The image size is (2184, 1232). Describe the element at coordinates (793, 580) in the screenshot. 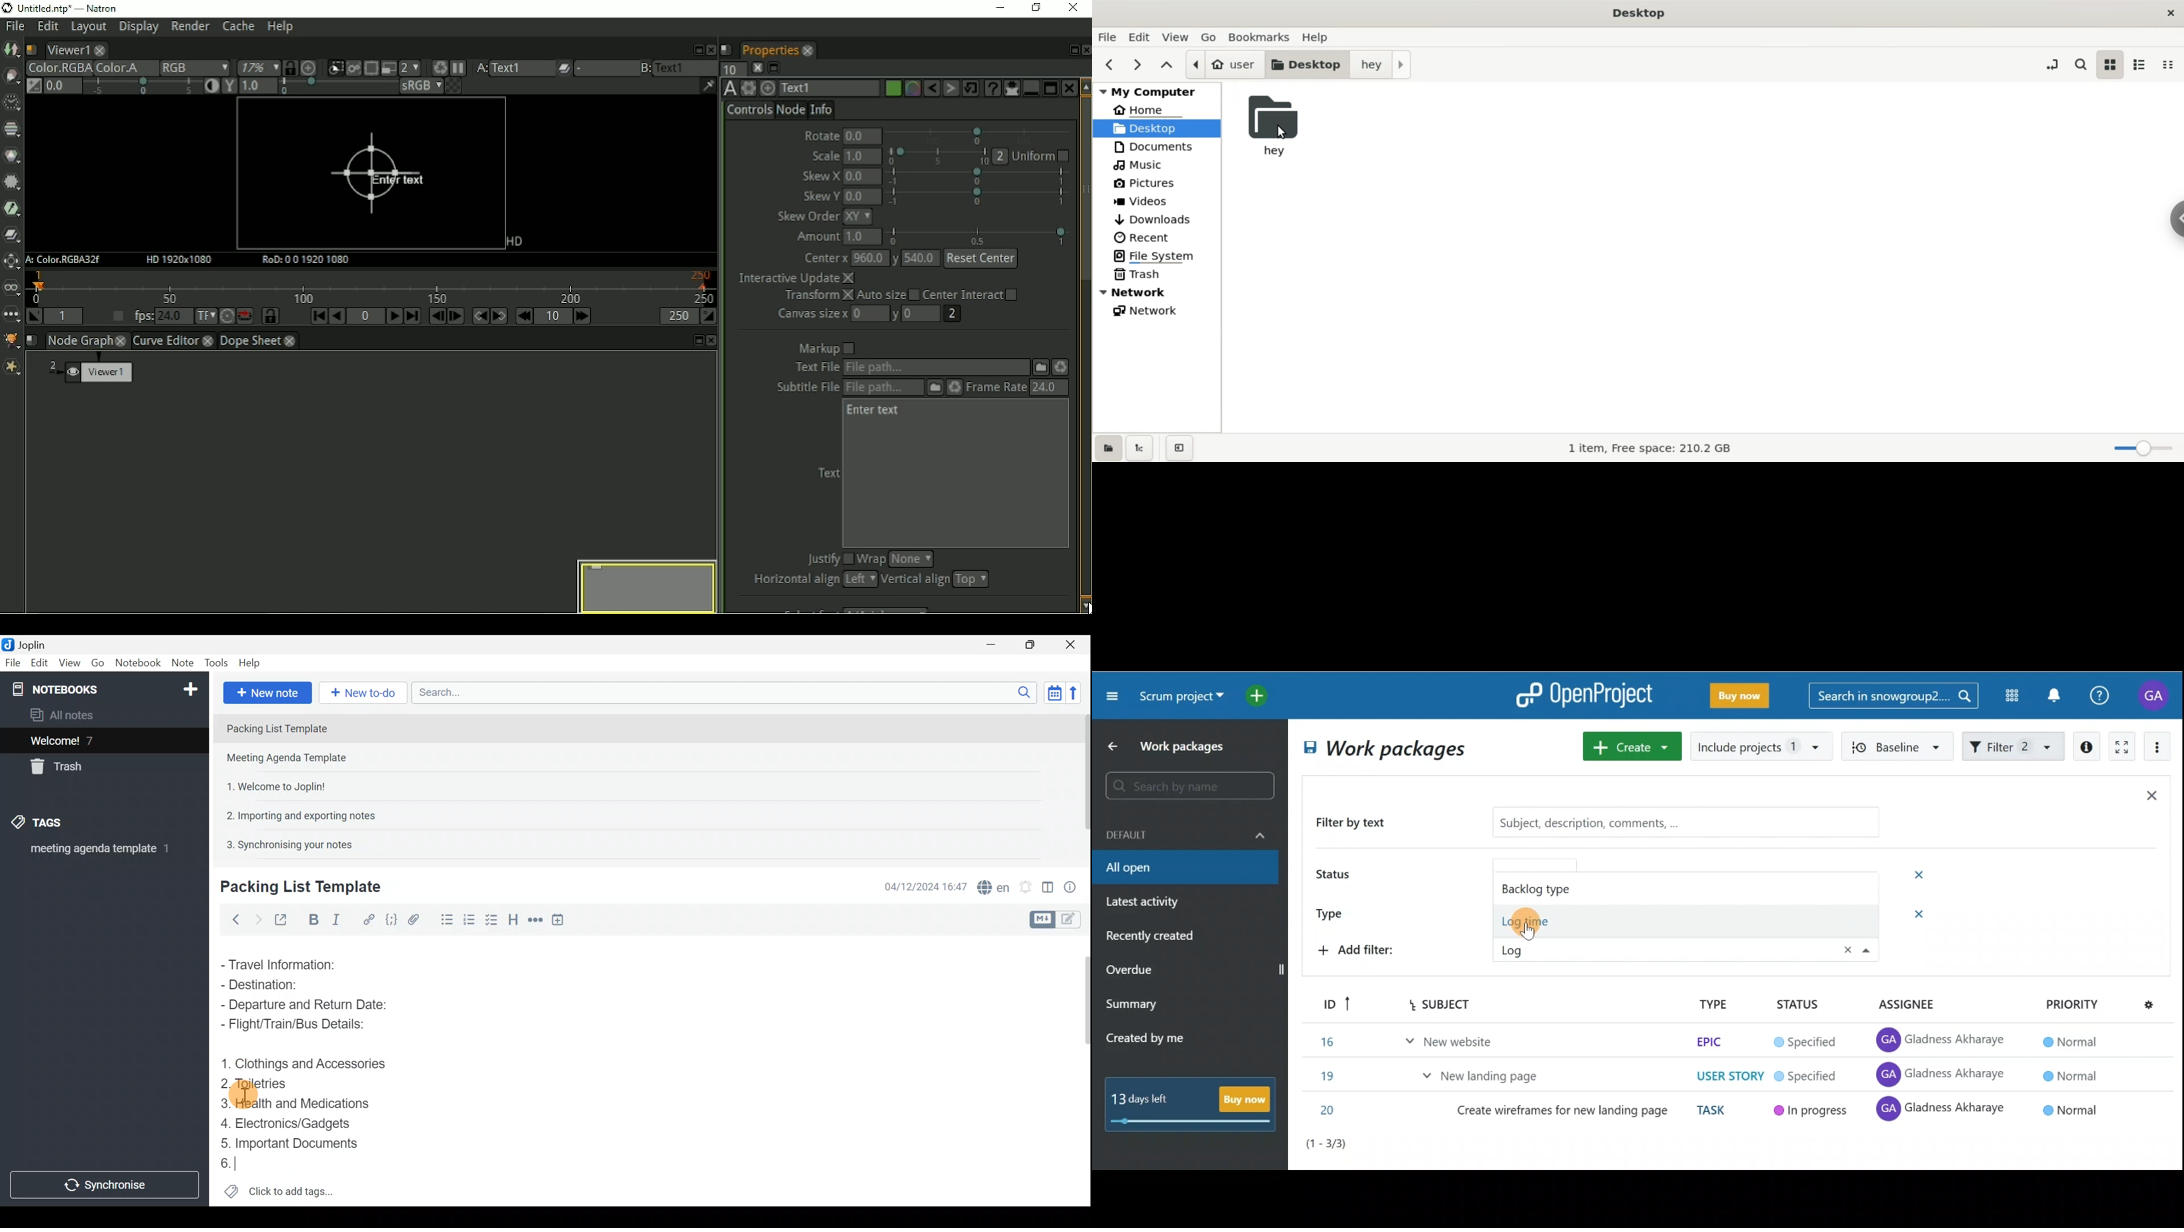

I see `Horizontal align` at that location.